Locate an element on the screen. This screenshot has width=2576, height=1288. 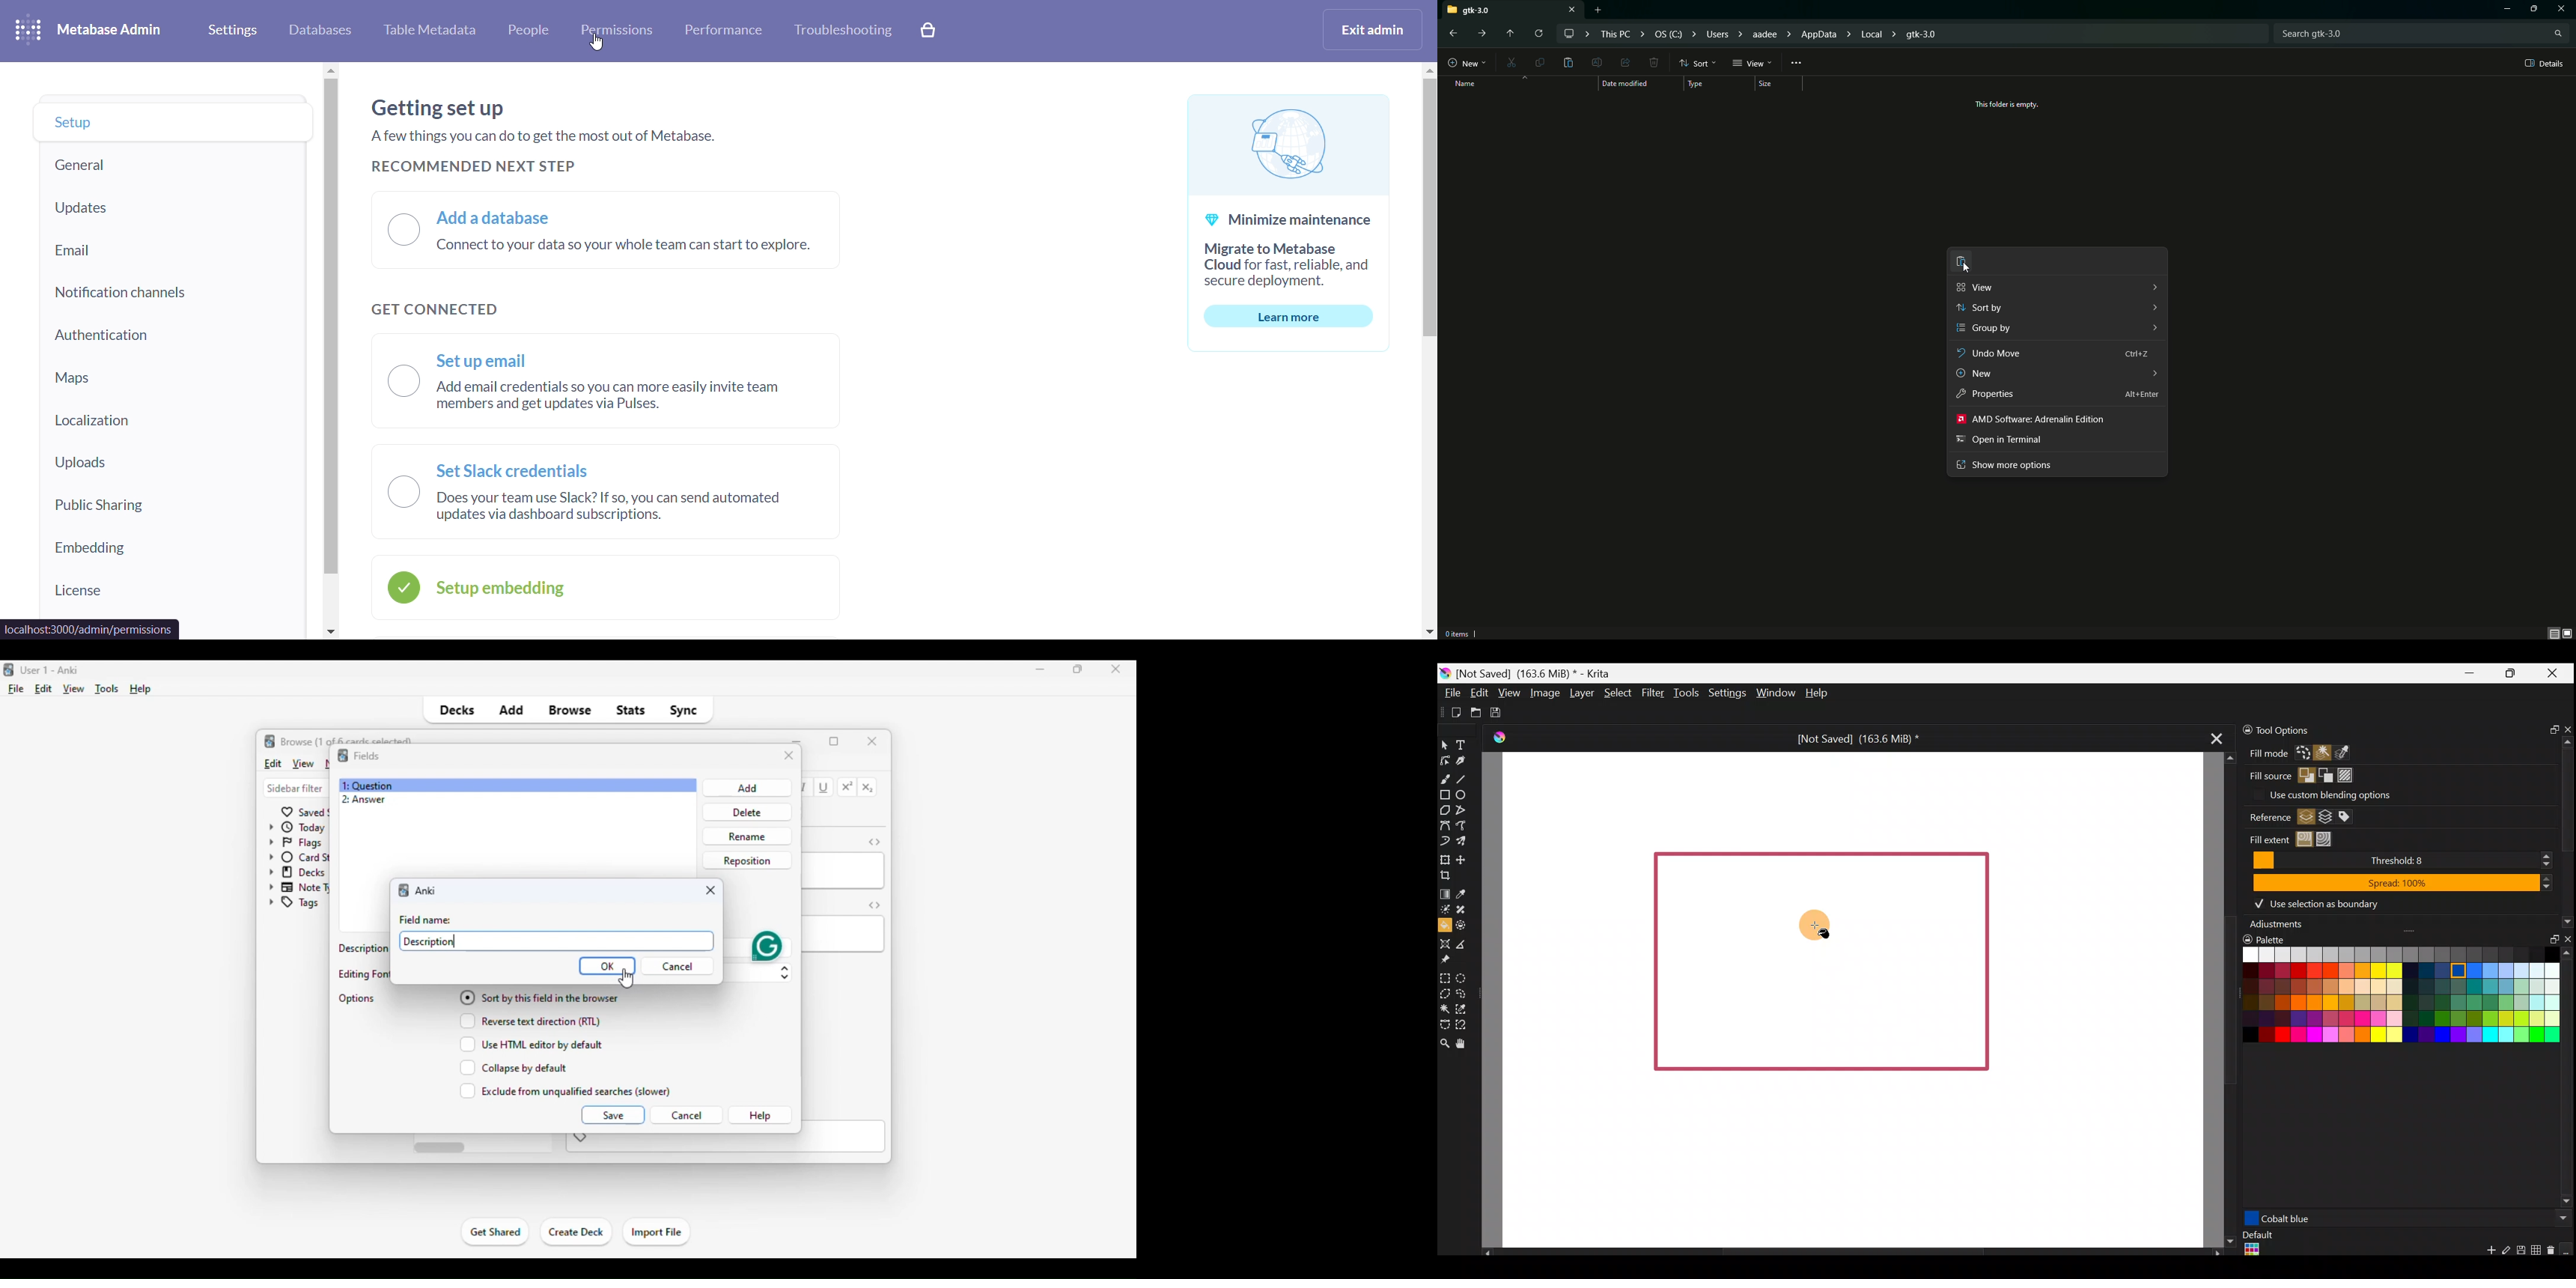
Freehand path tool is located at coordinates (1464, 824).